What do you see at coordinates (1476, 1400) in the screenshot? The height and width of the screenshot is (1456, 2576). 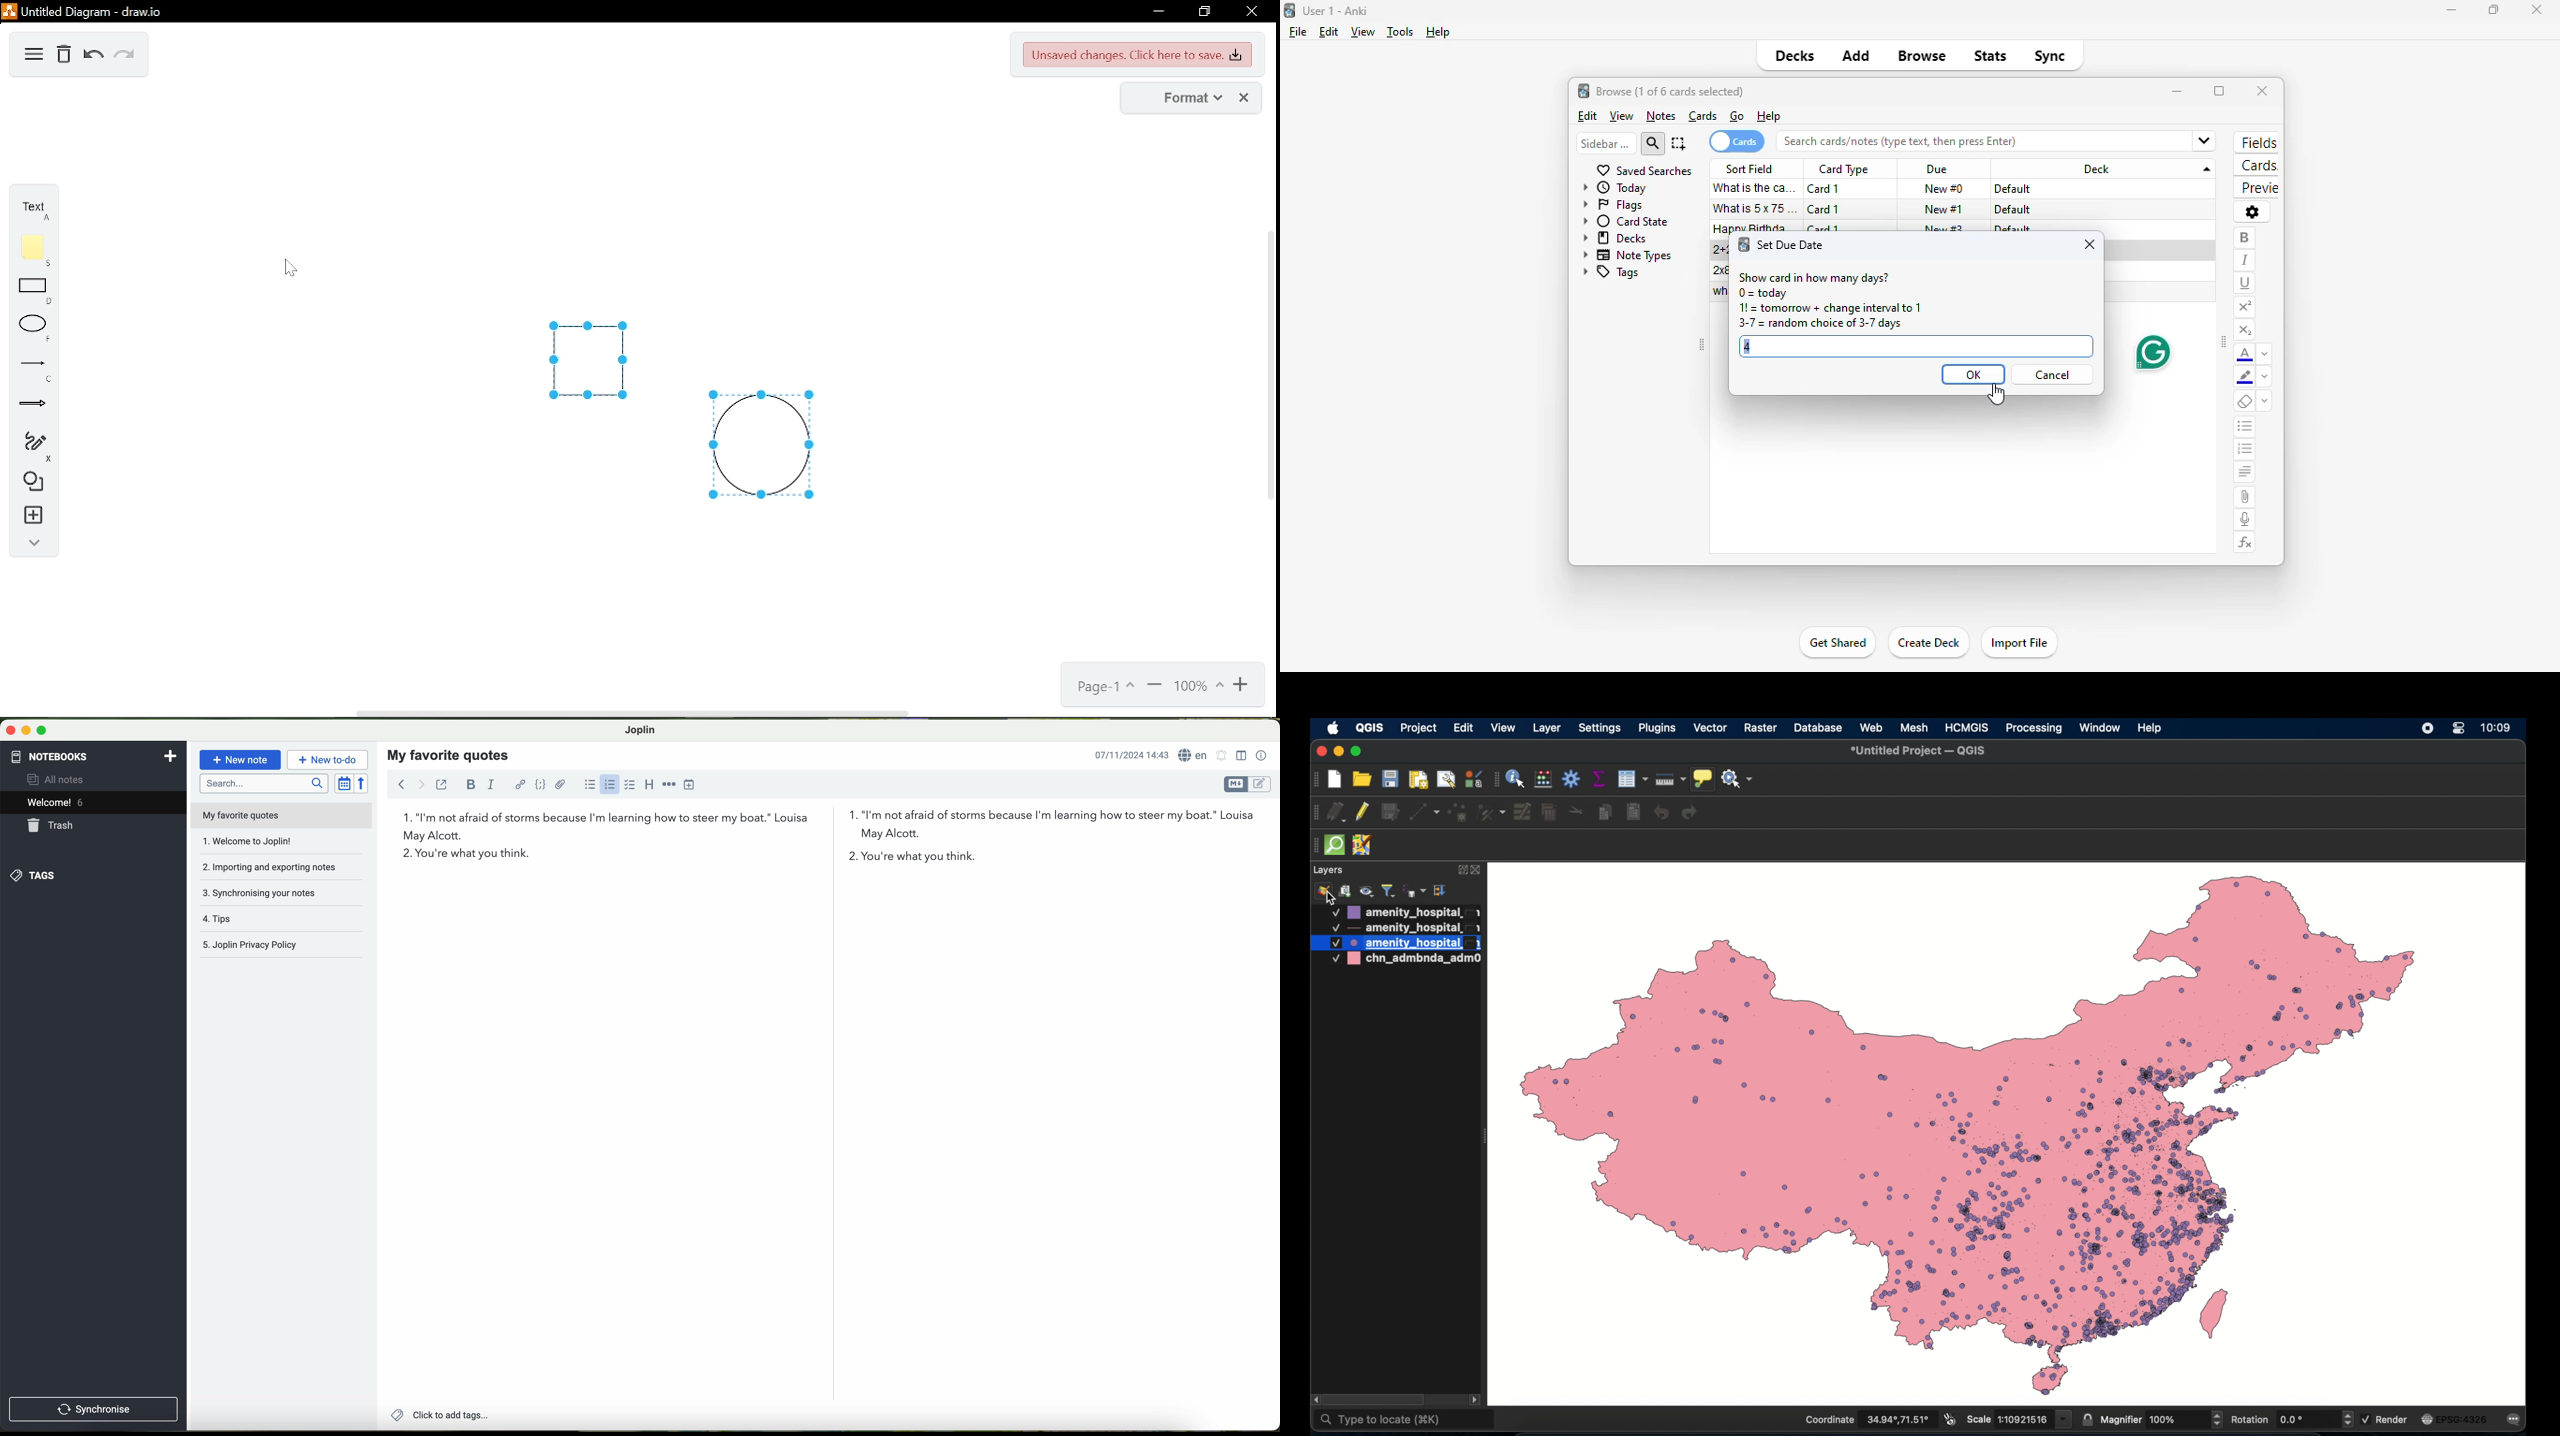 I see `scroll right arrow` at bounding box center [1476, 1400].